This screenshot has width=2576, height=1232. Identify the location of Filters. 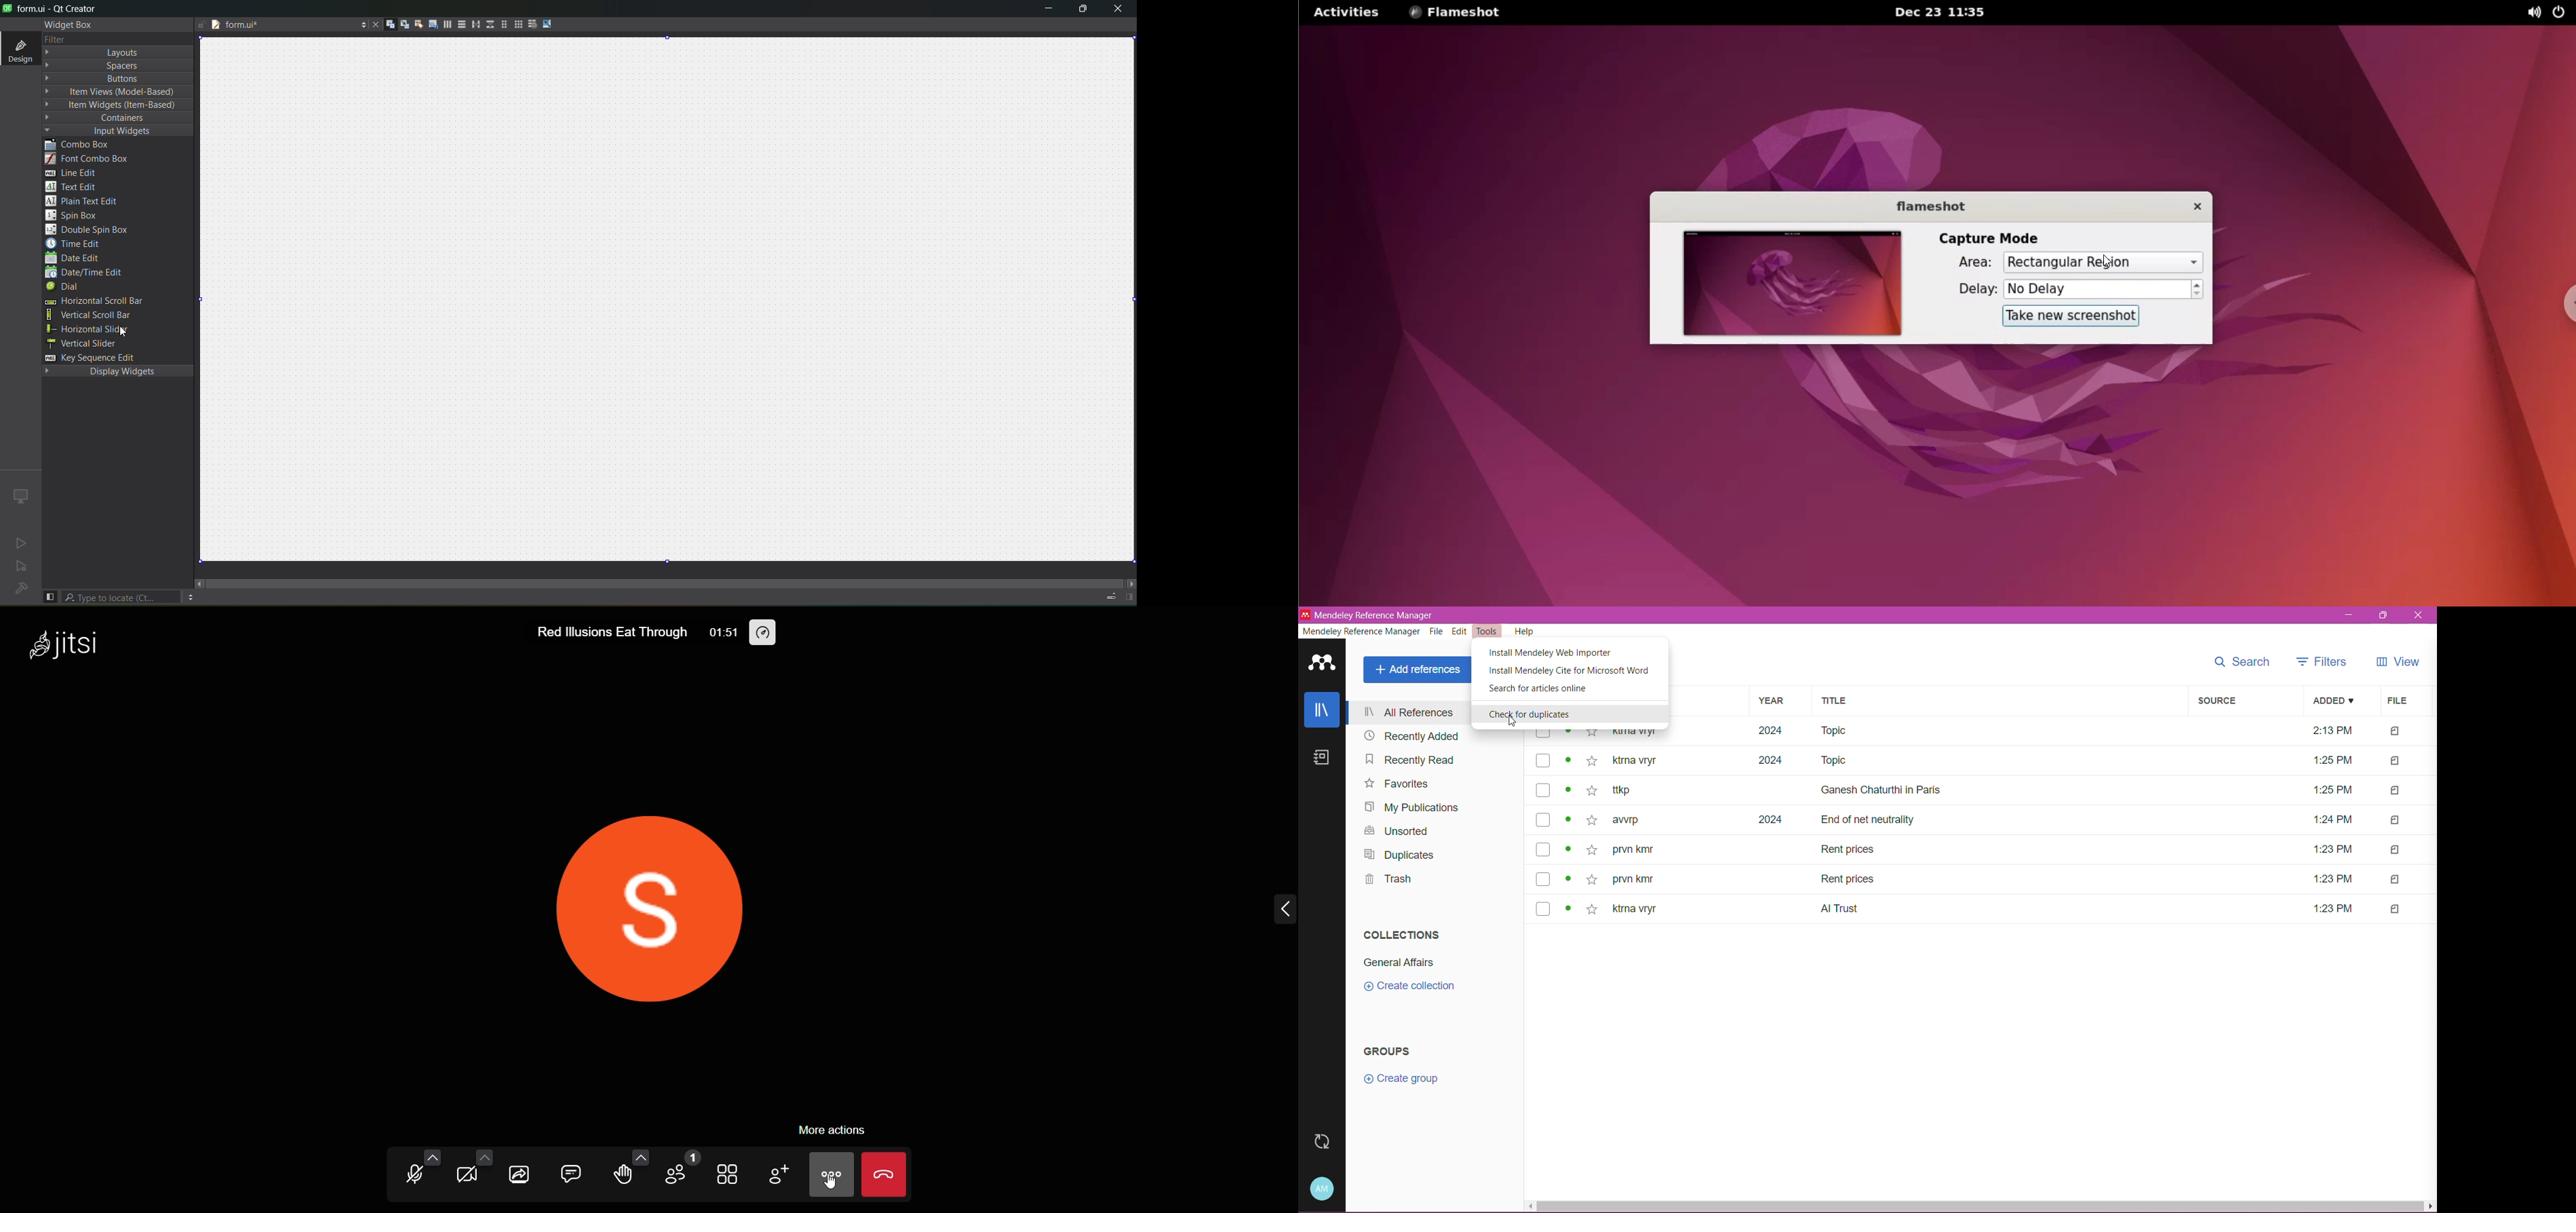
(2324, 663).